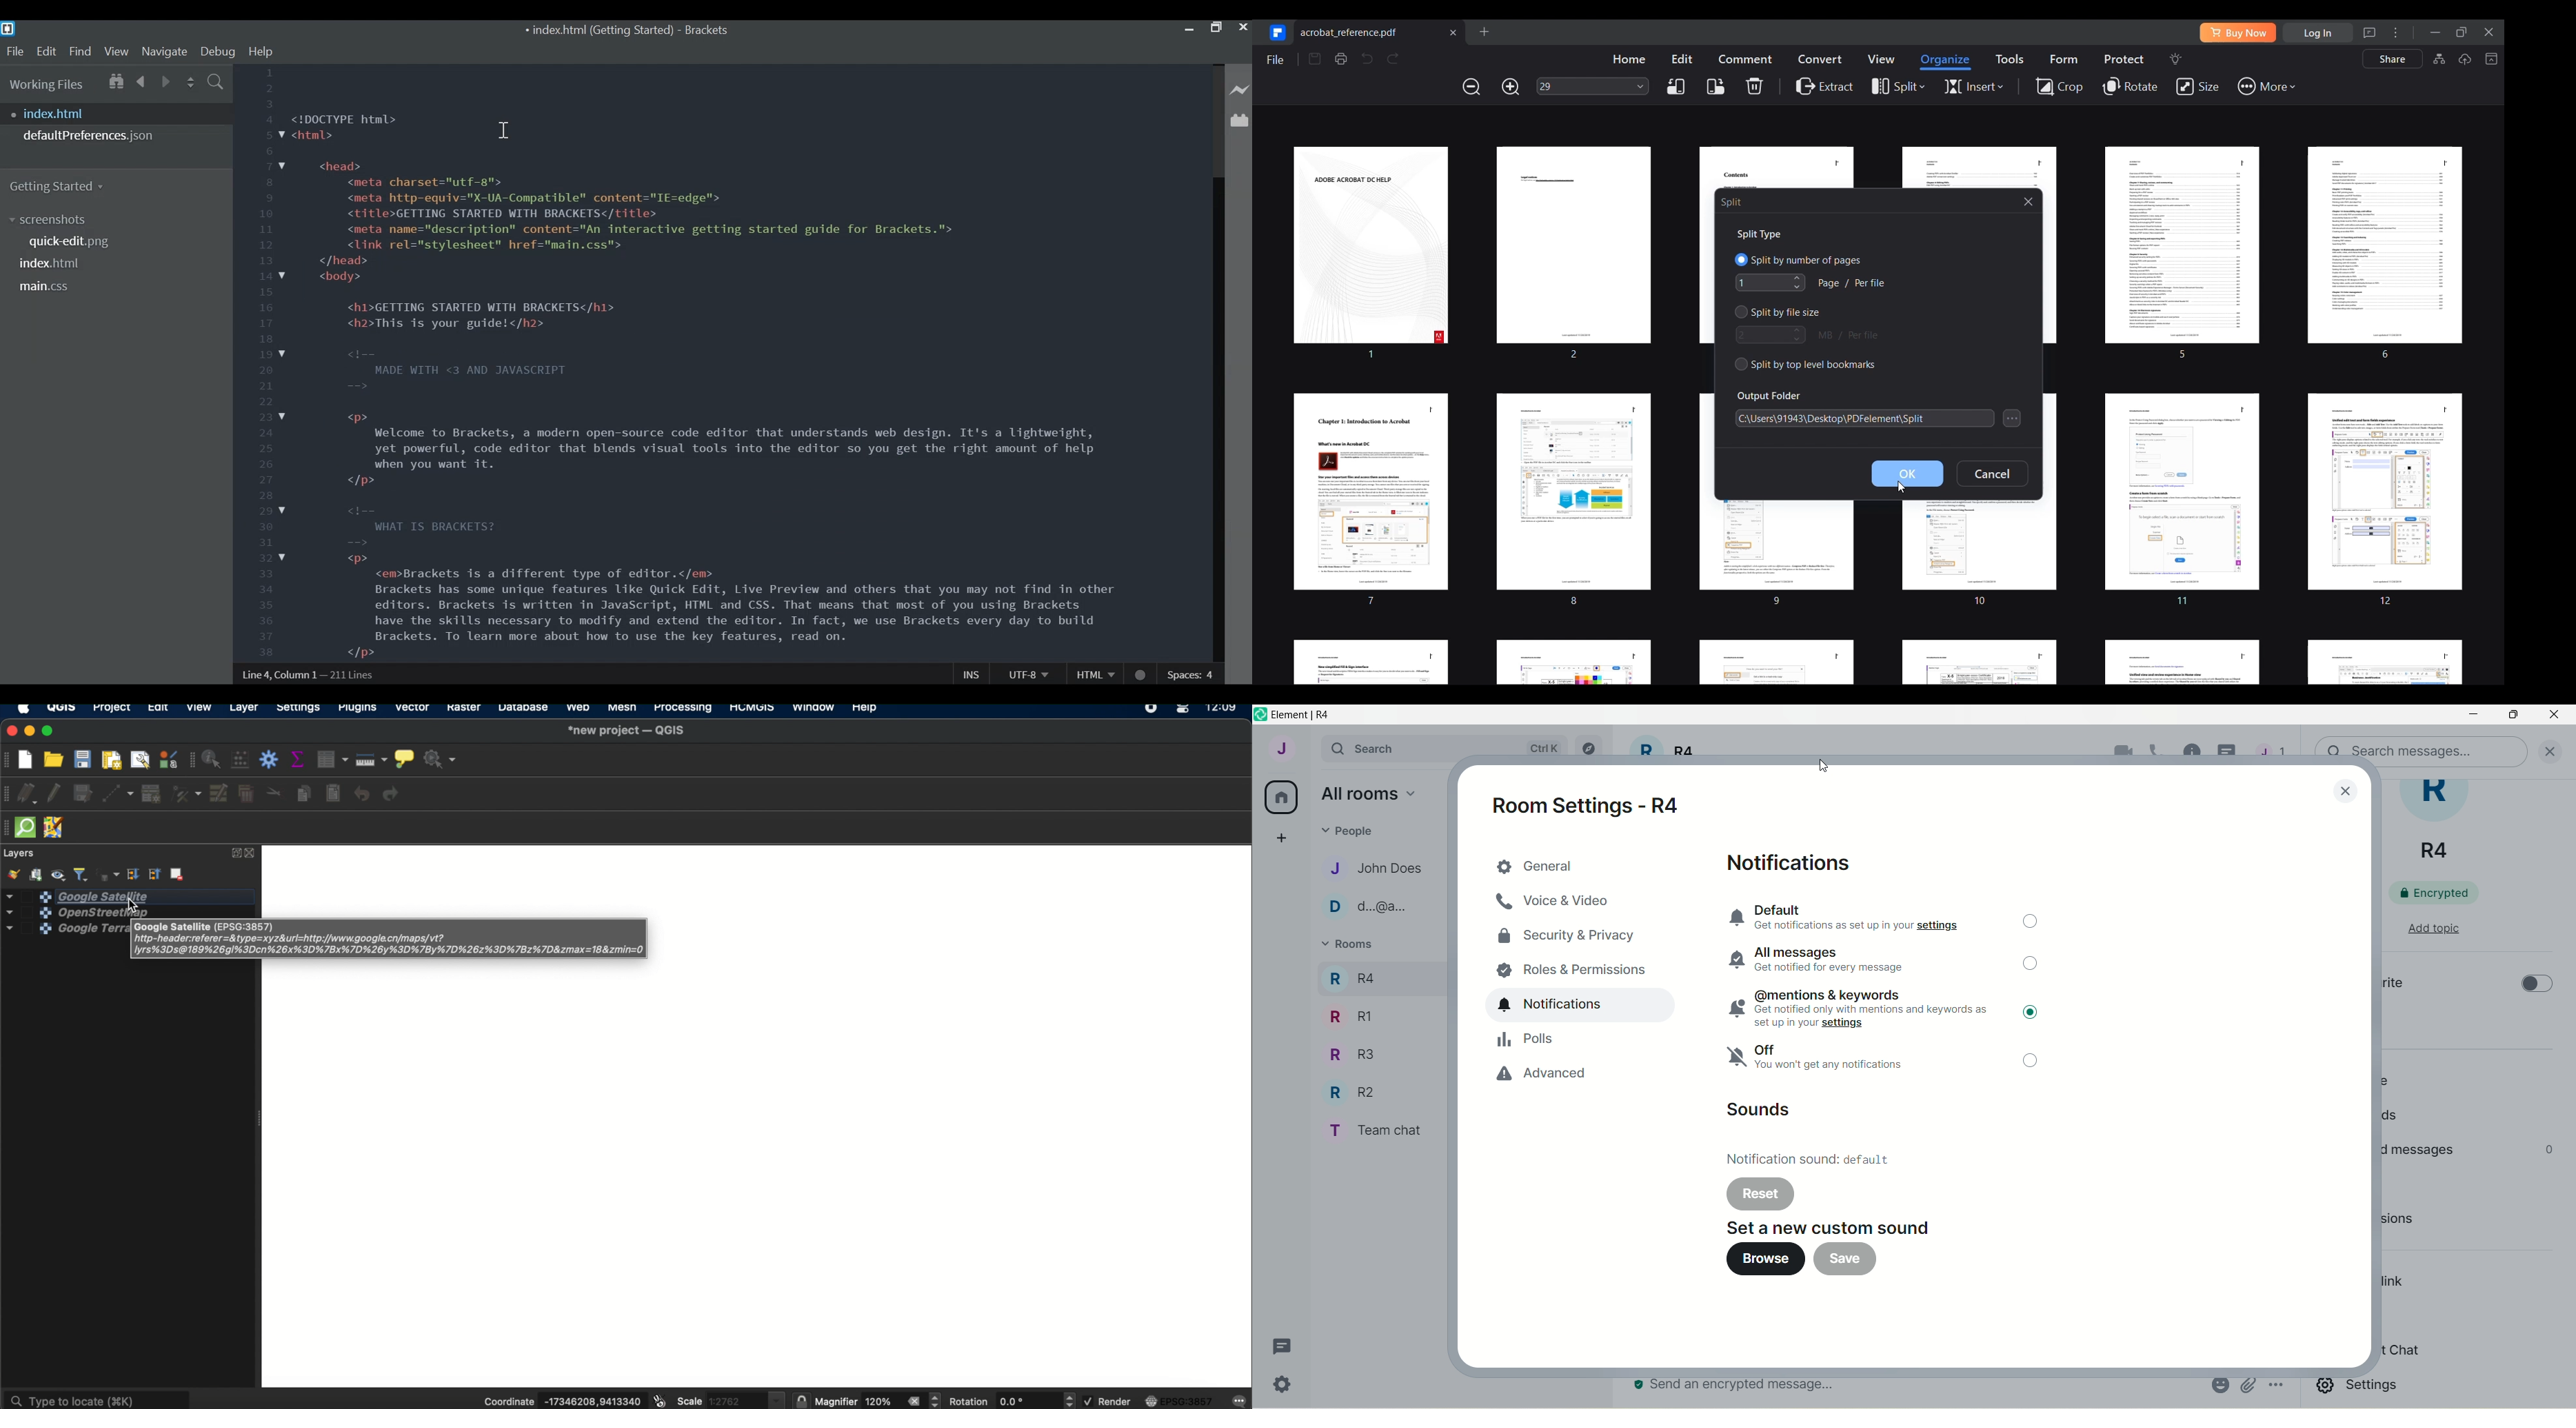  I want to click on scale 1.2762, so click(730, 1399).